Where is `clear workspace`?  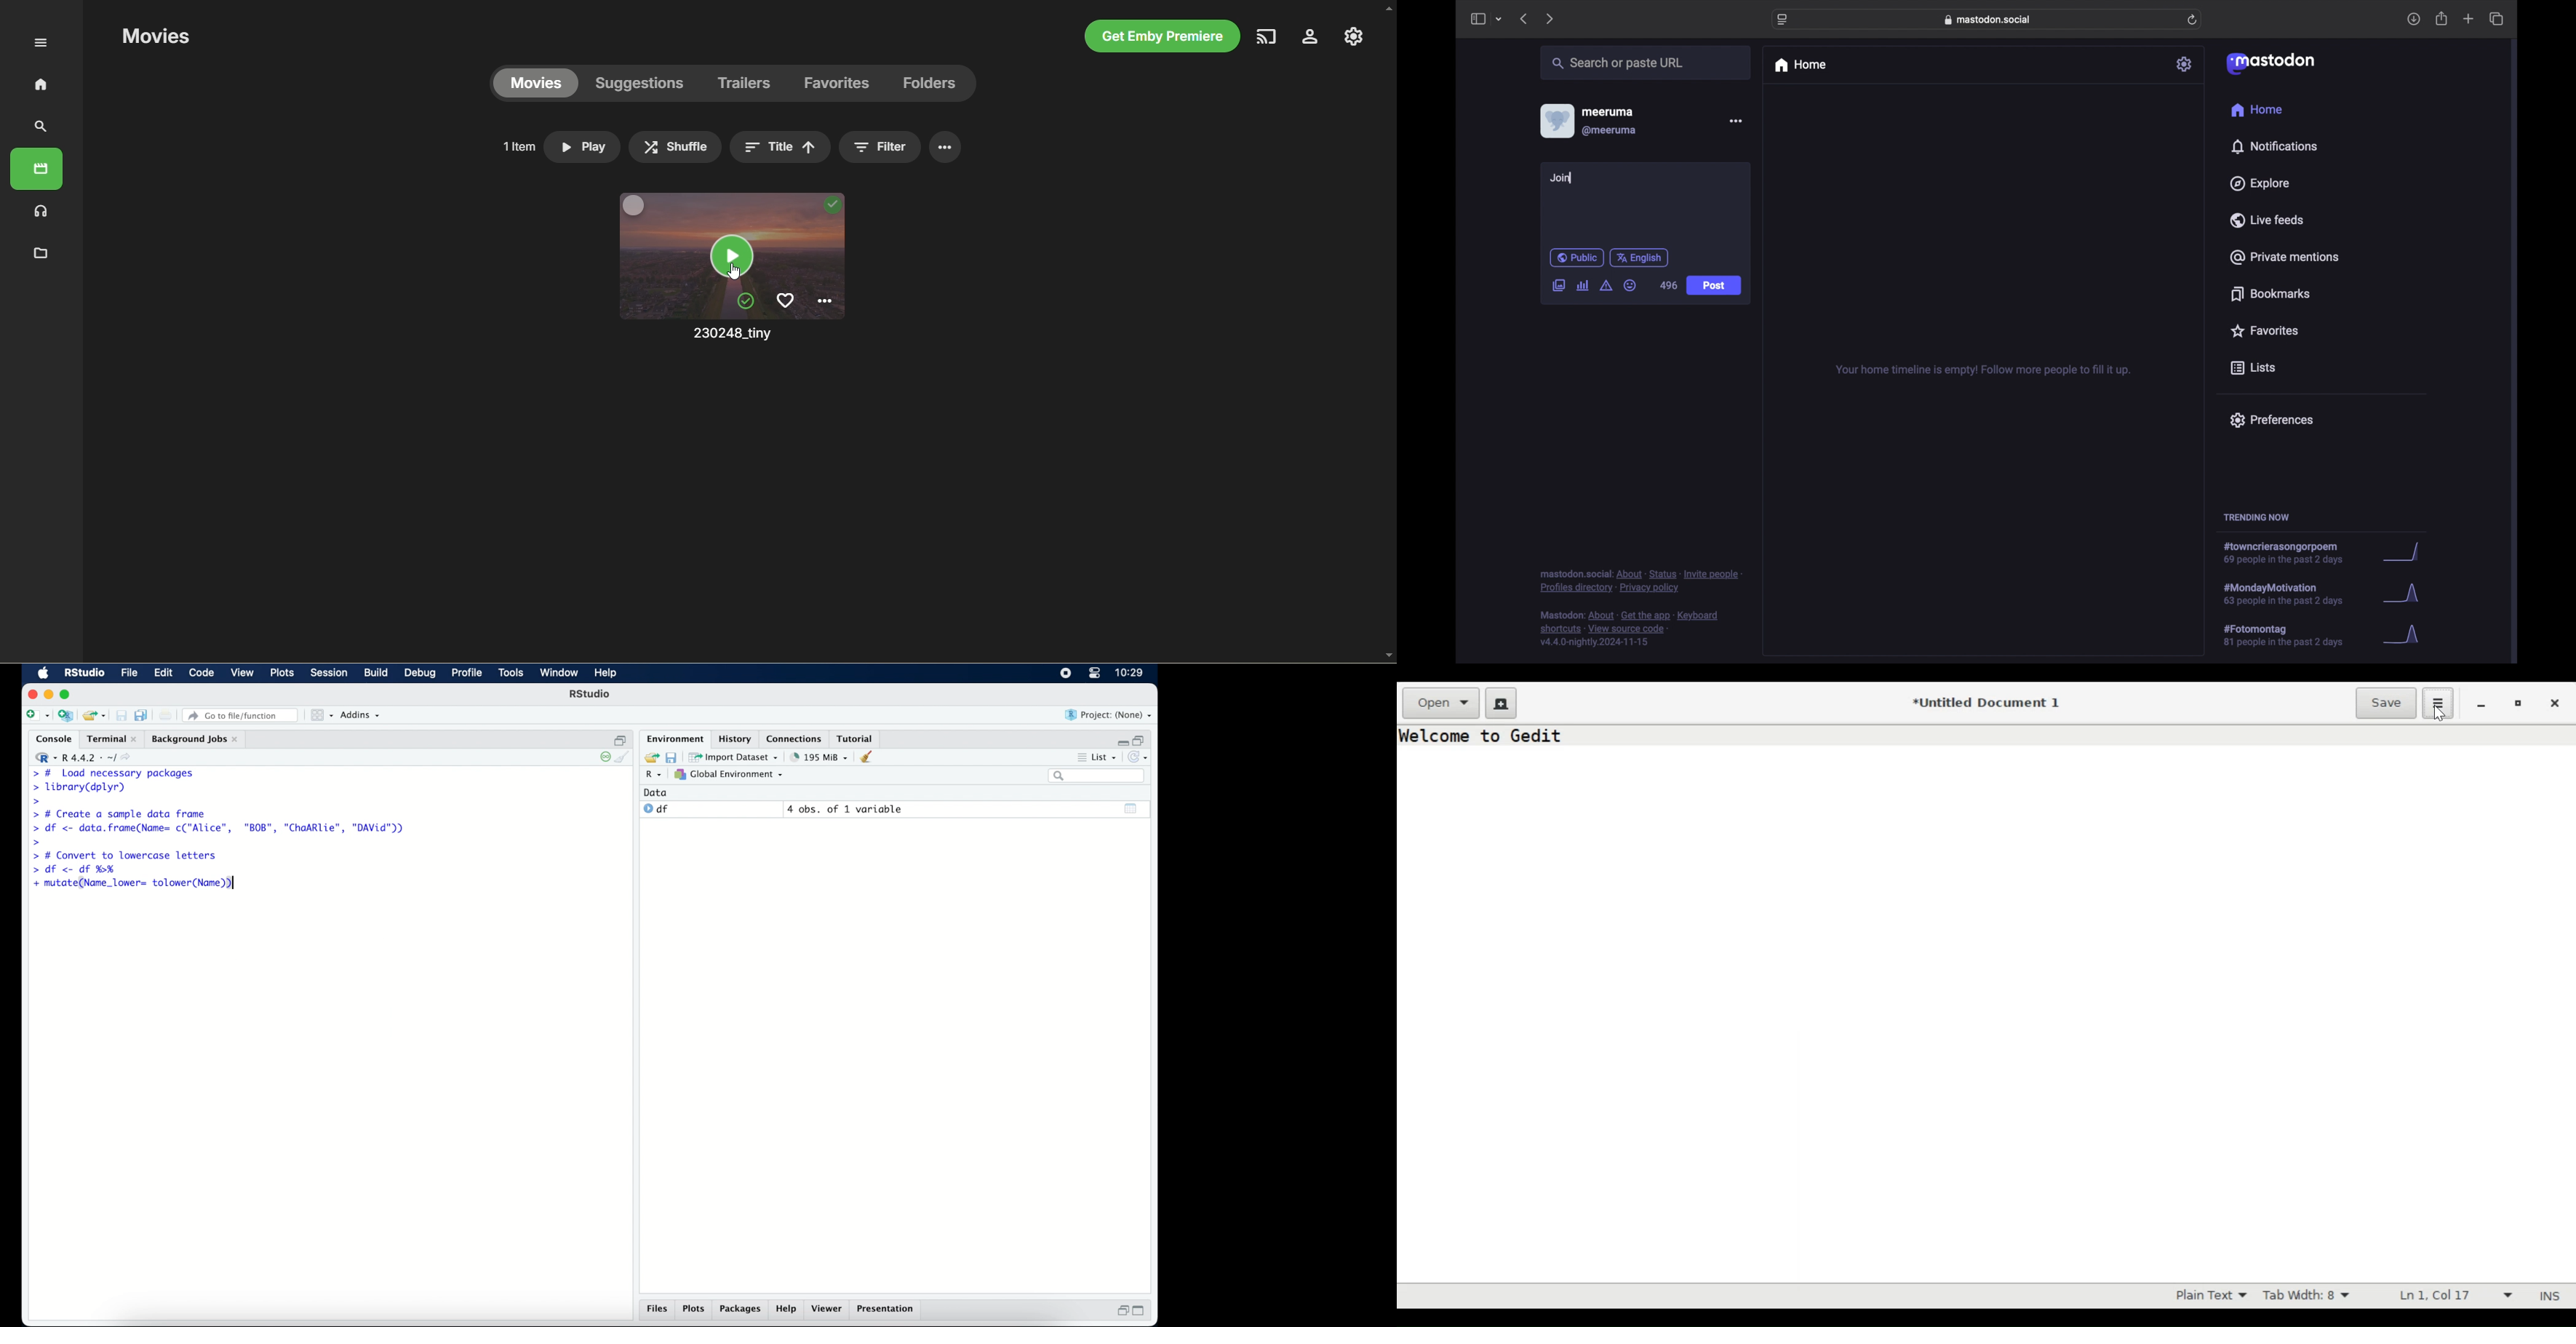
clear workspace is located at coordinates (870, 757).